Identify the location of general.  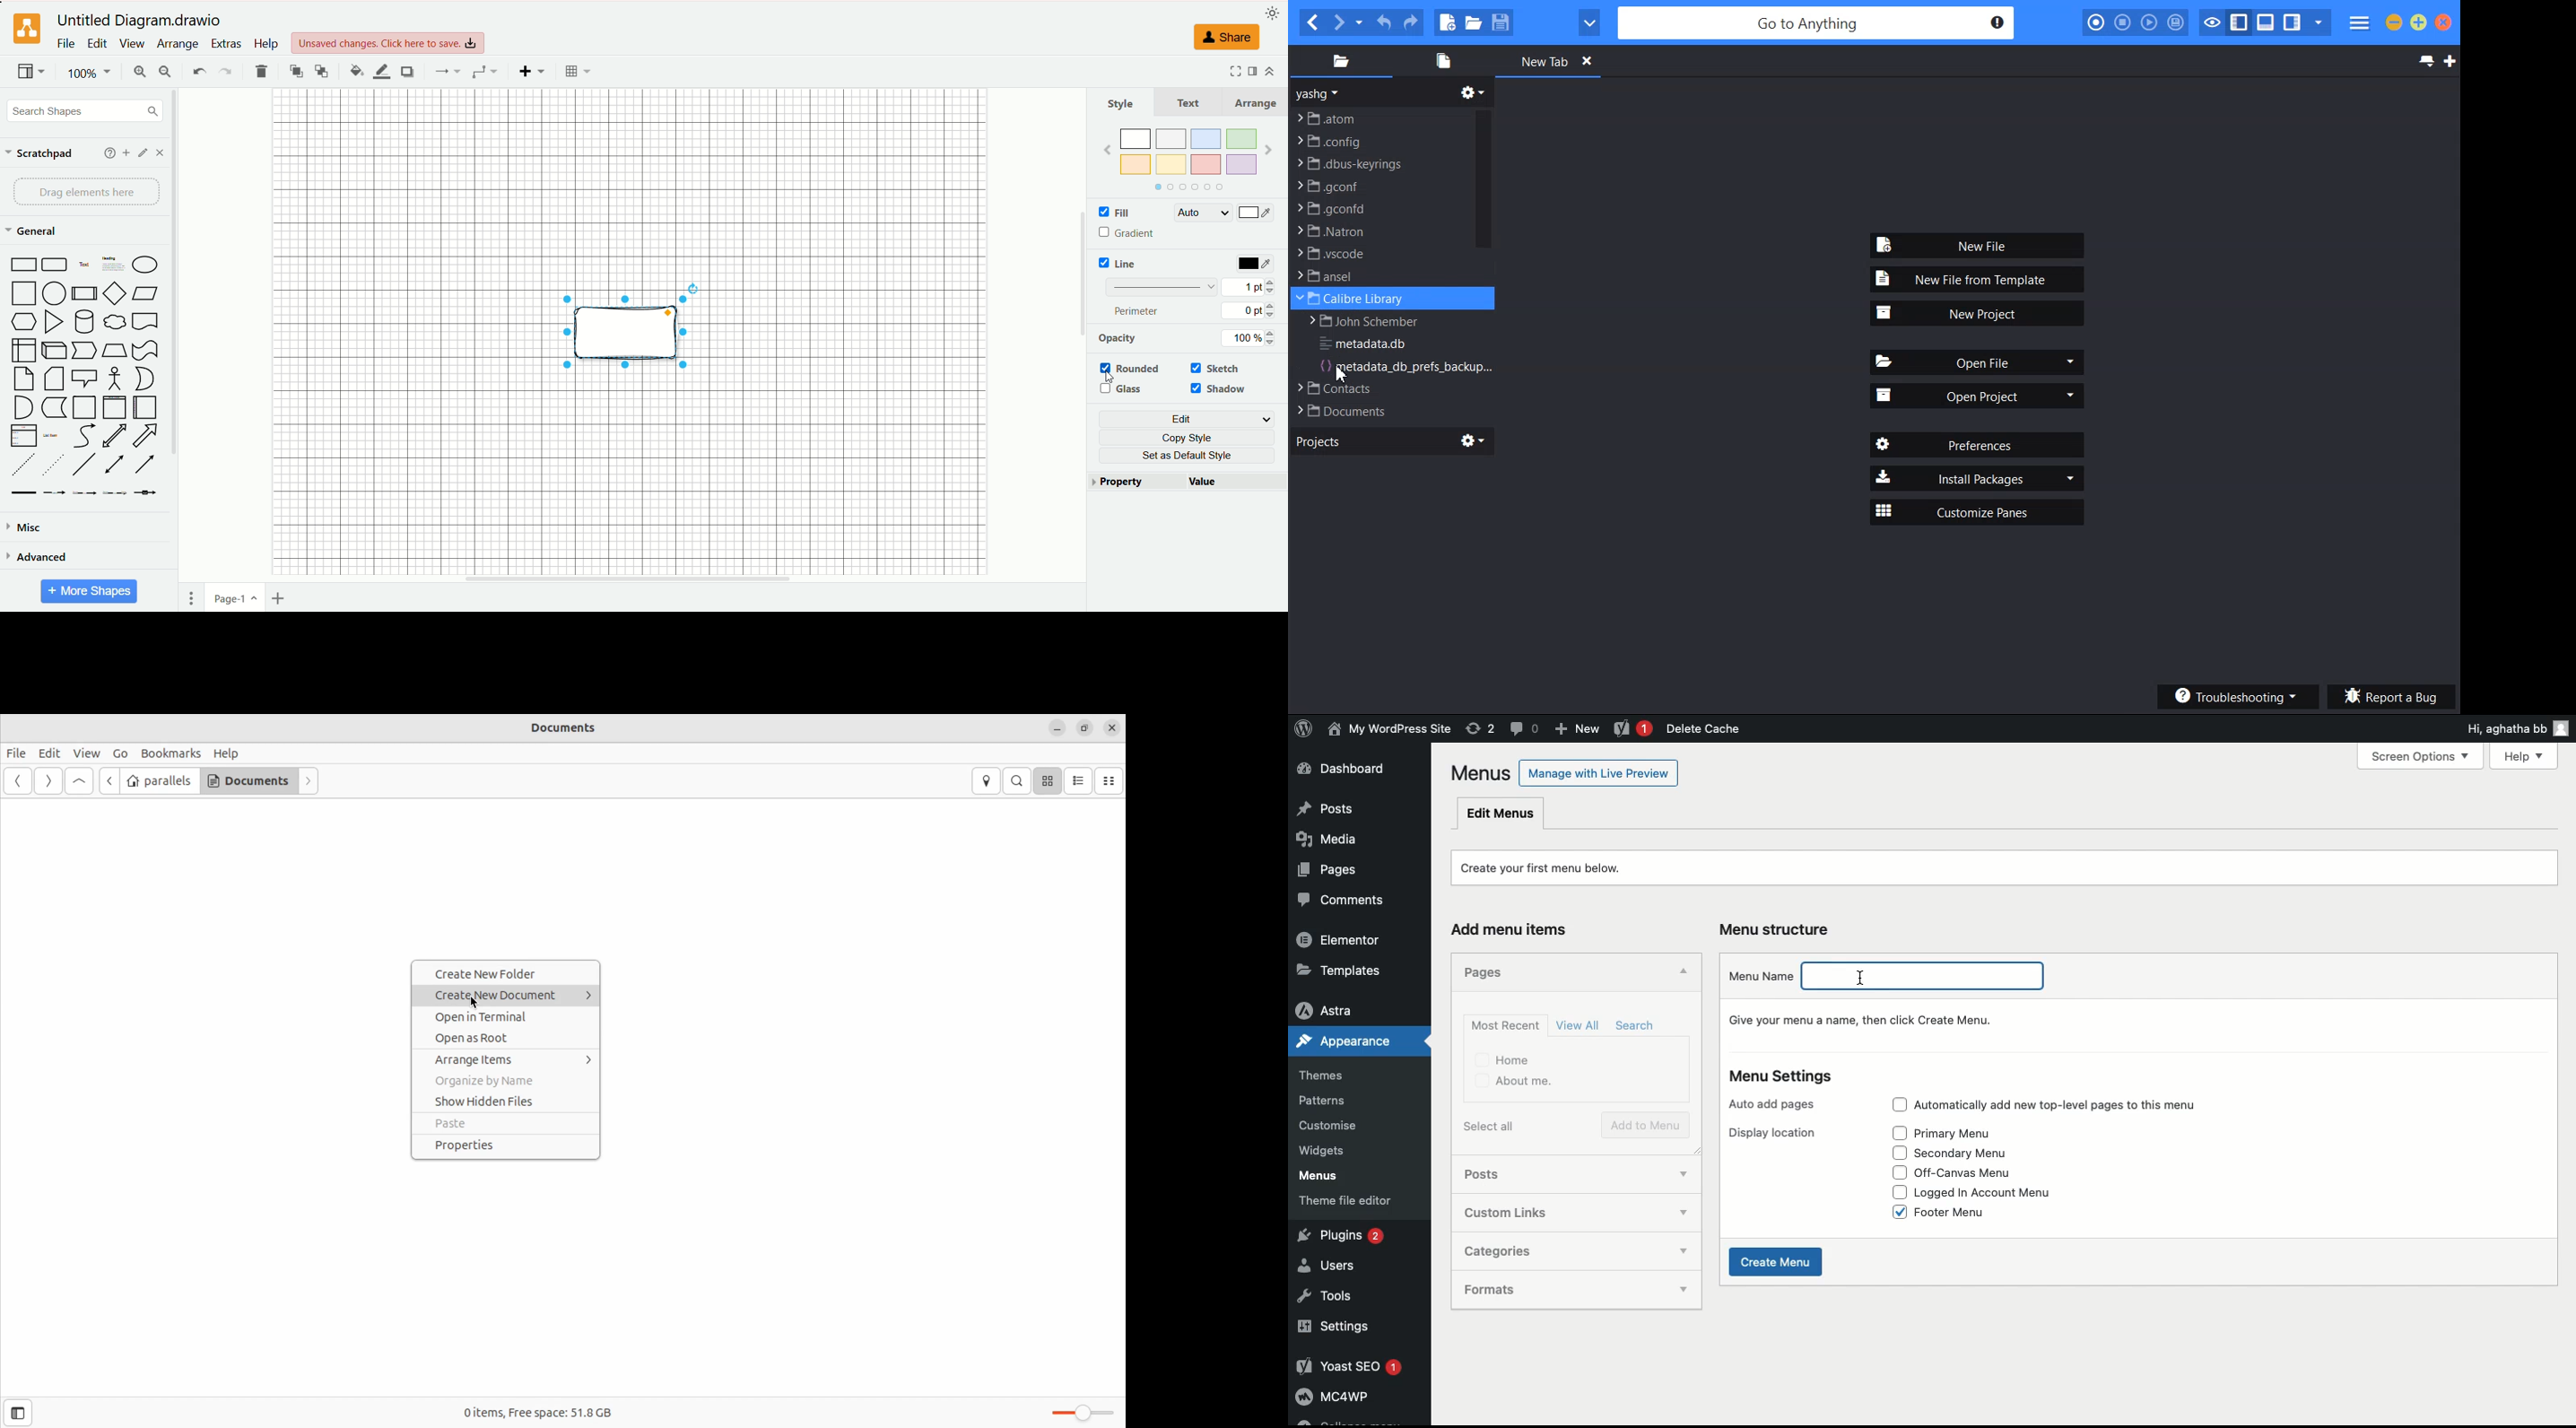
(34, 232).